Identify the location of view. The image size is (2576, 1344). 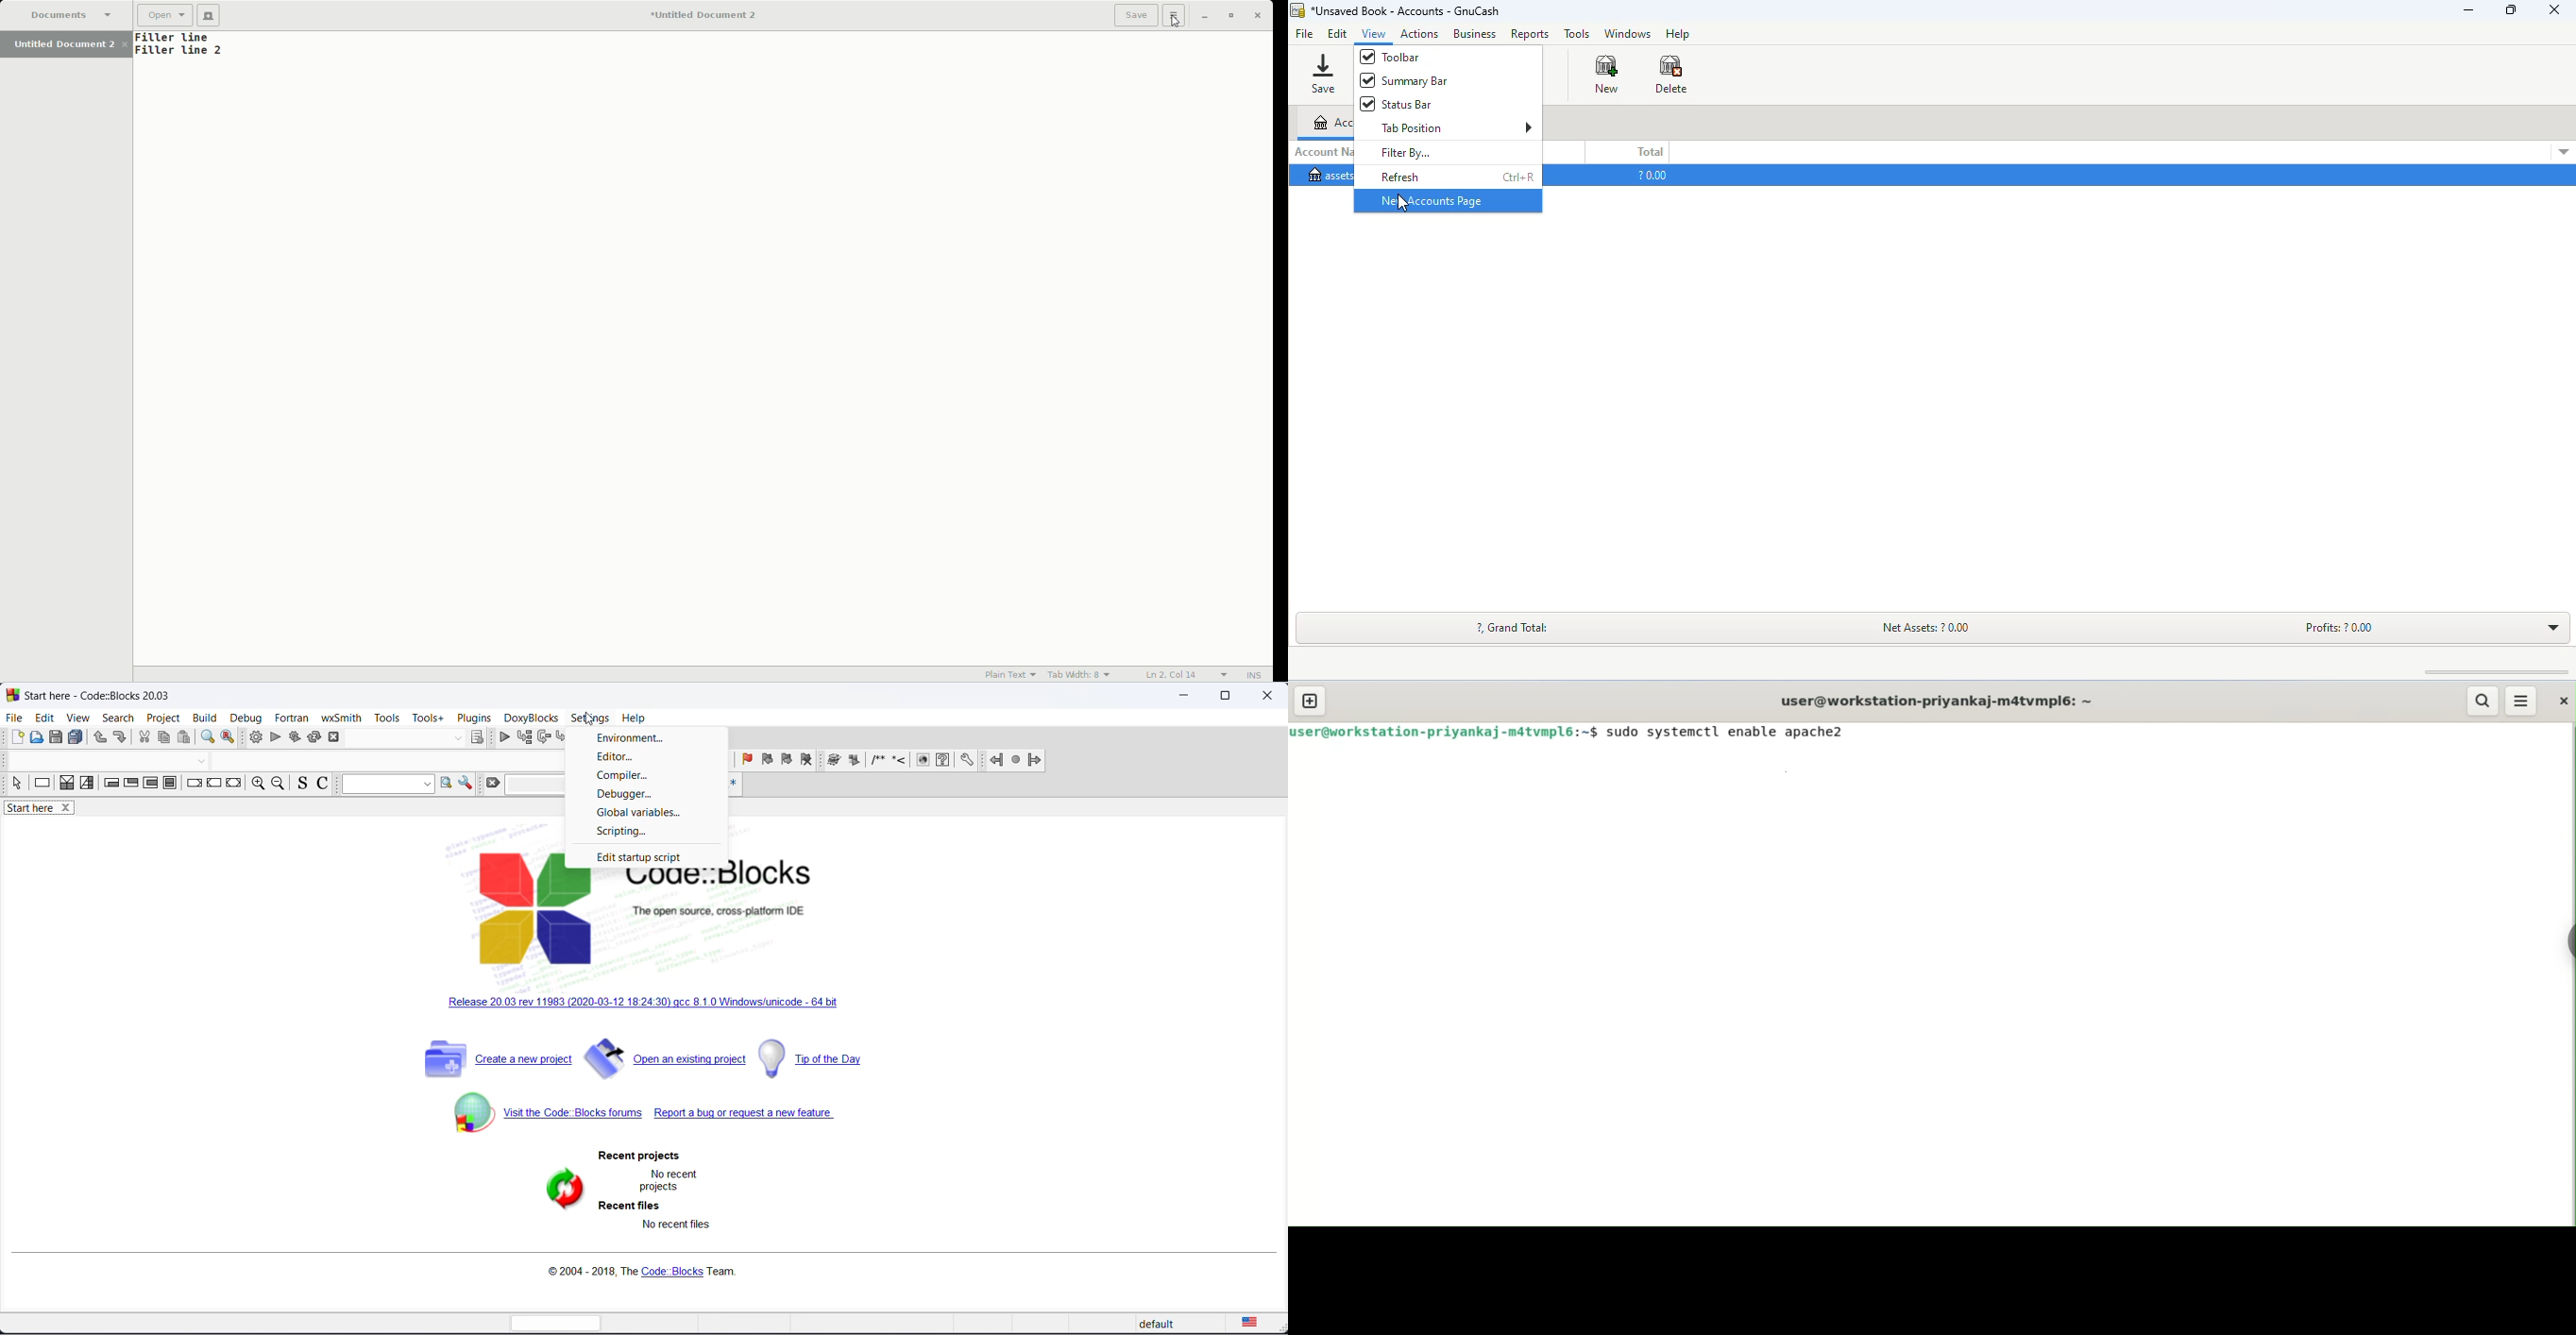
(80, 718).